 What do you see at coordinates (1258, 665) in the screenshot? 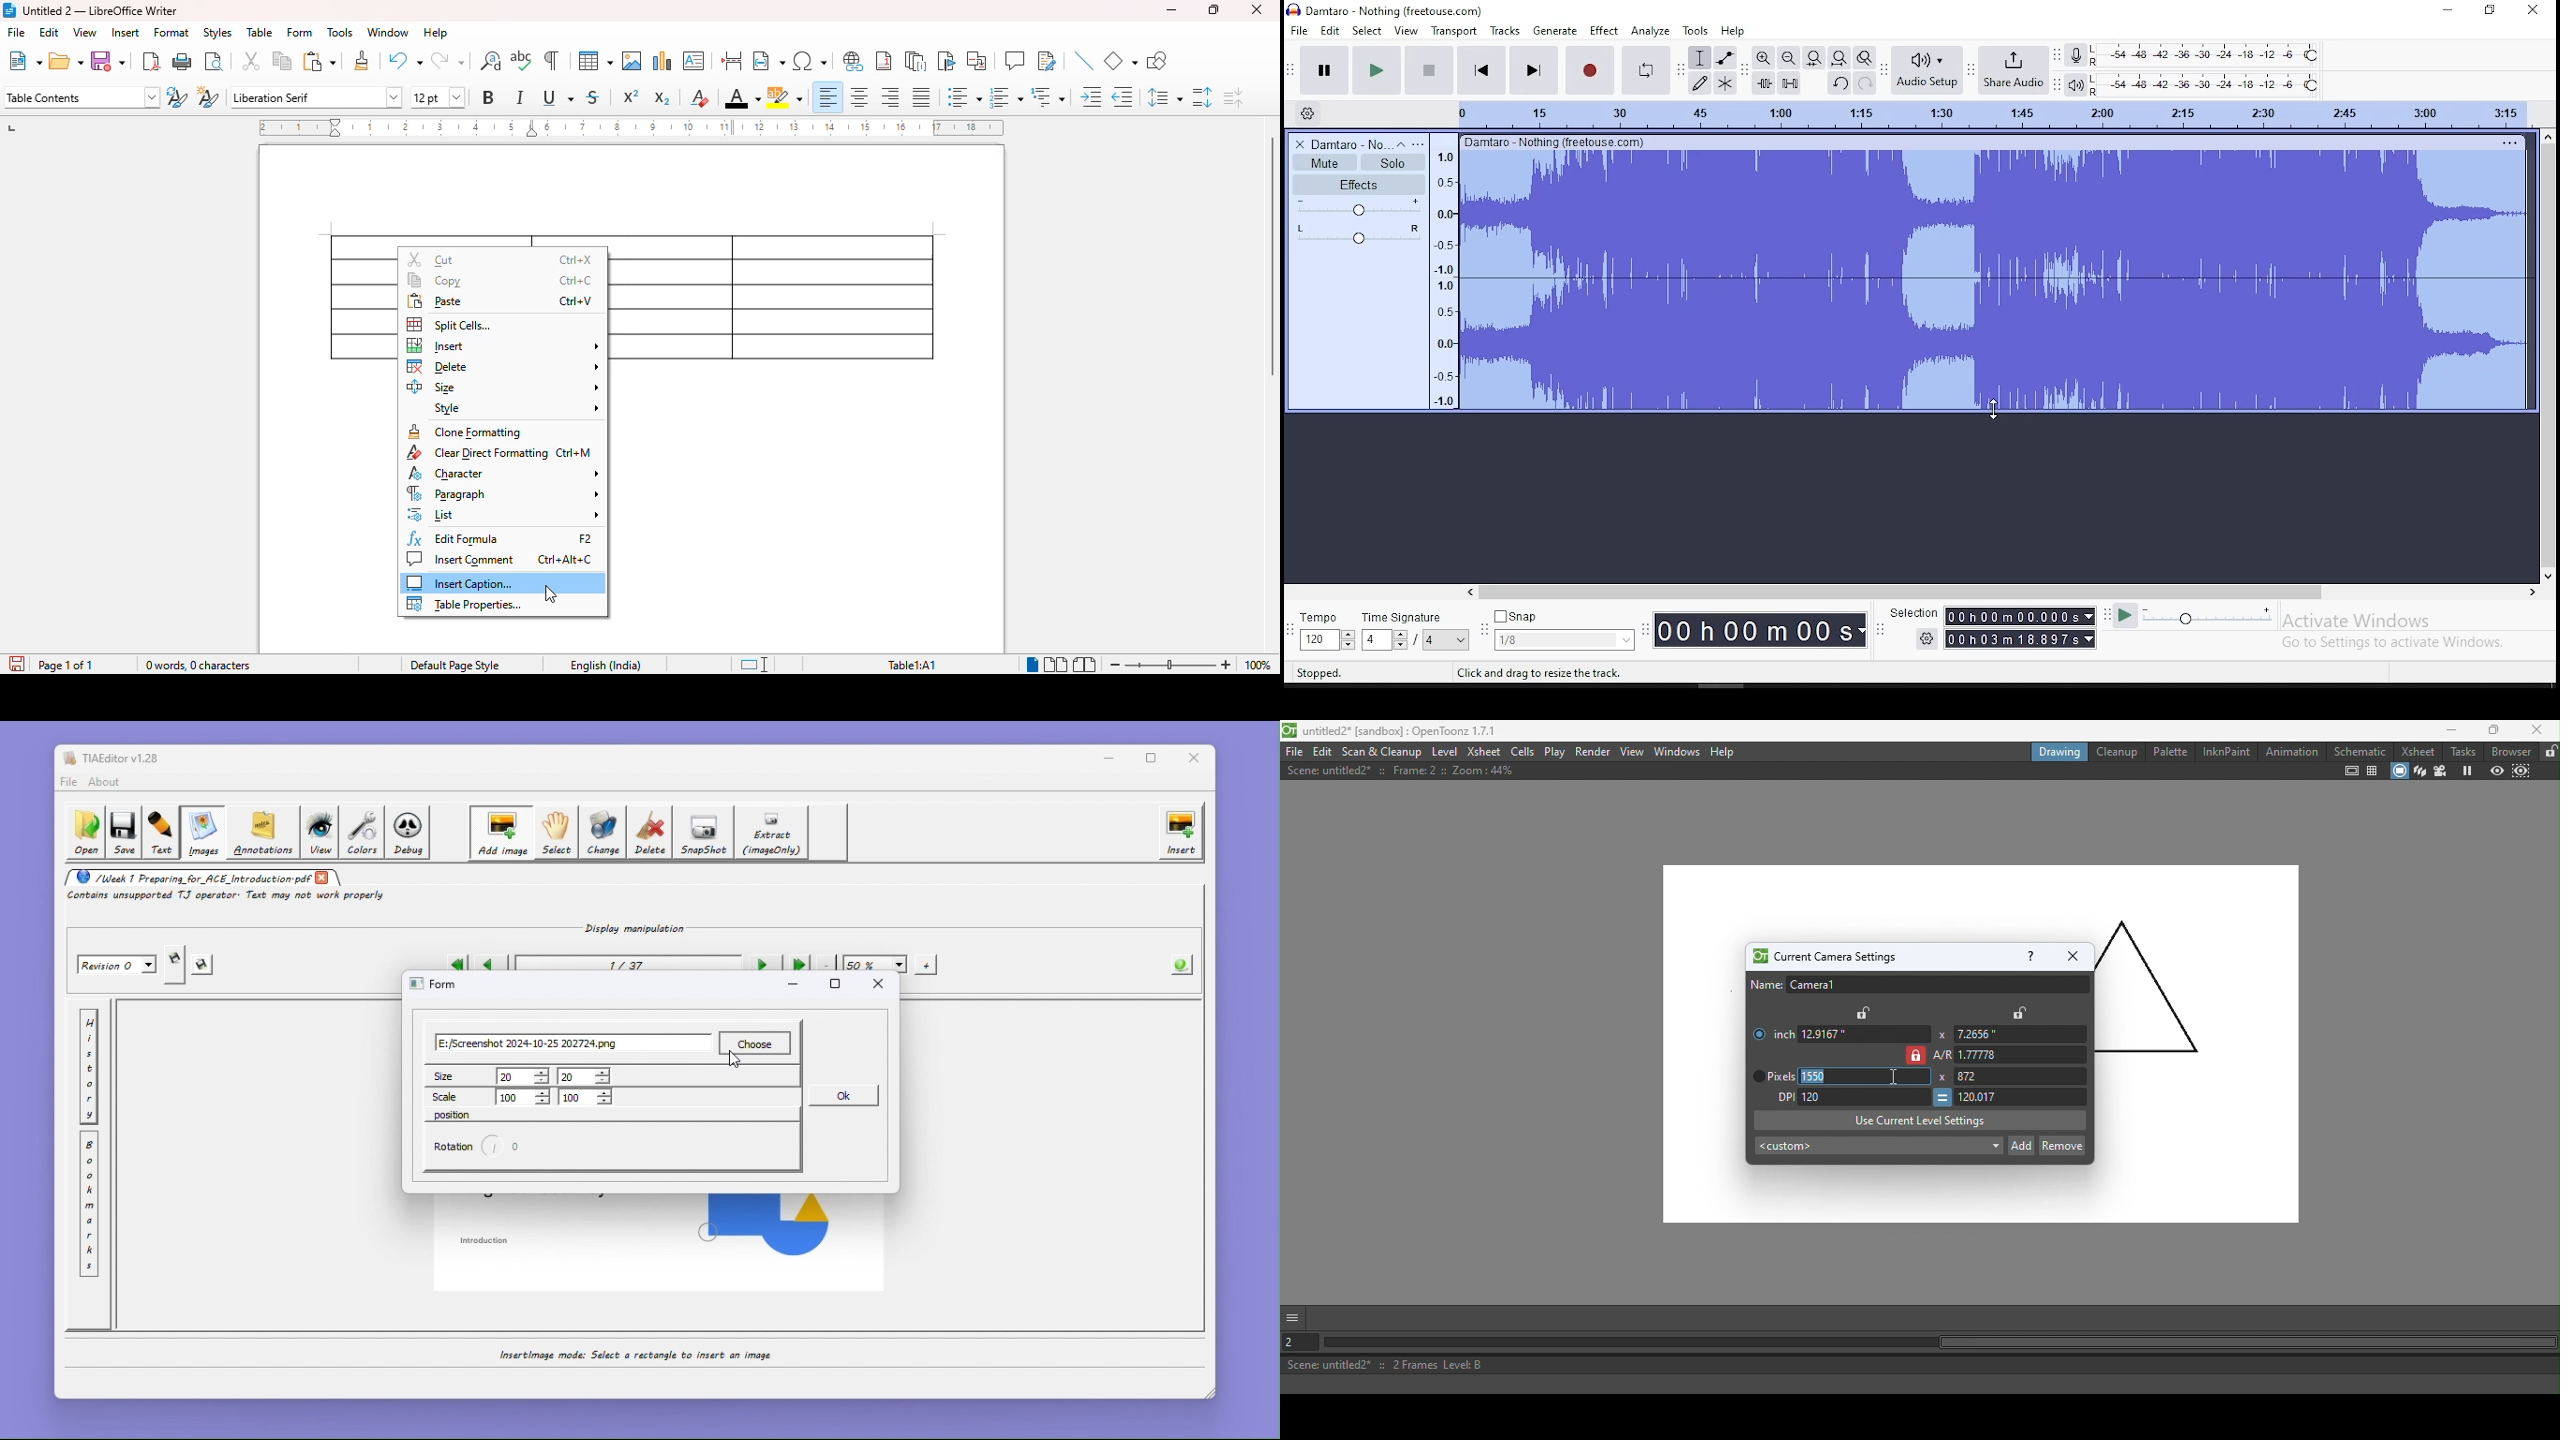
I see `zoom factor` at bounding box center [1258, 665].